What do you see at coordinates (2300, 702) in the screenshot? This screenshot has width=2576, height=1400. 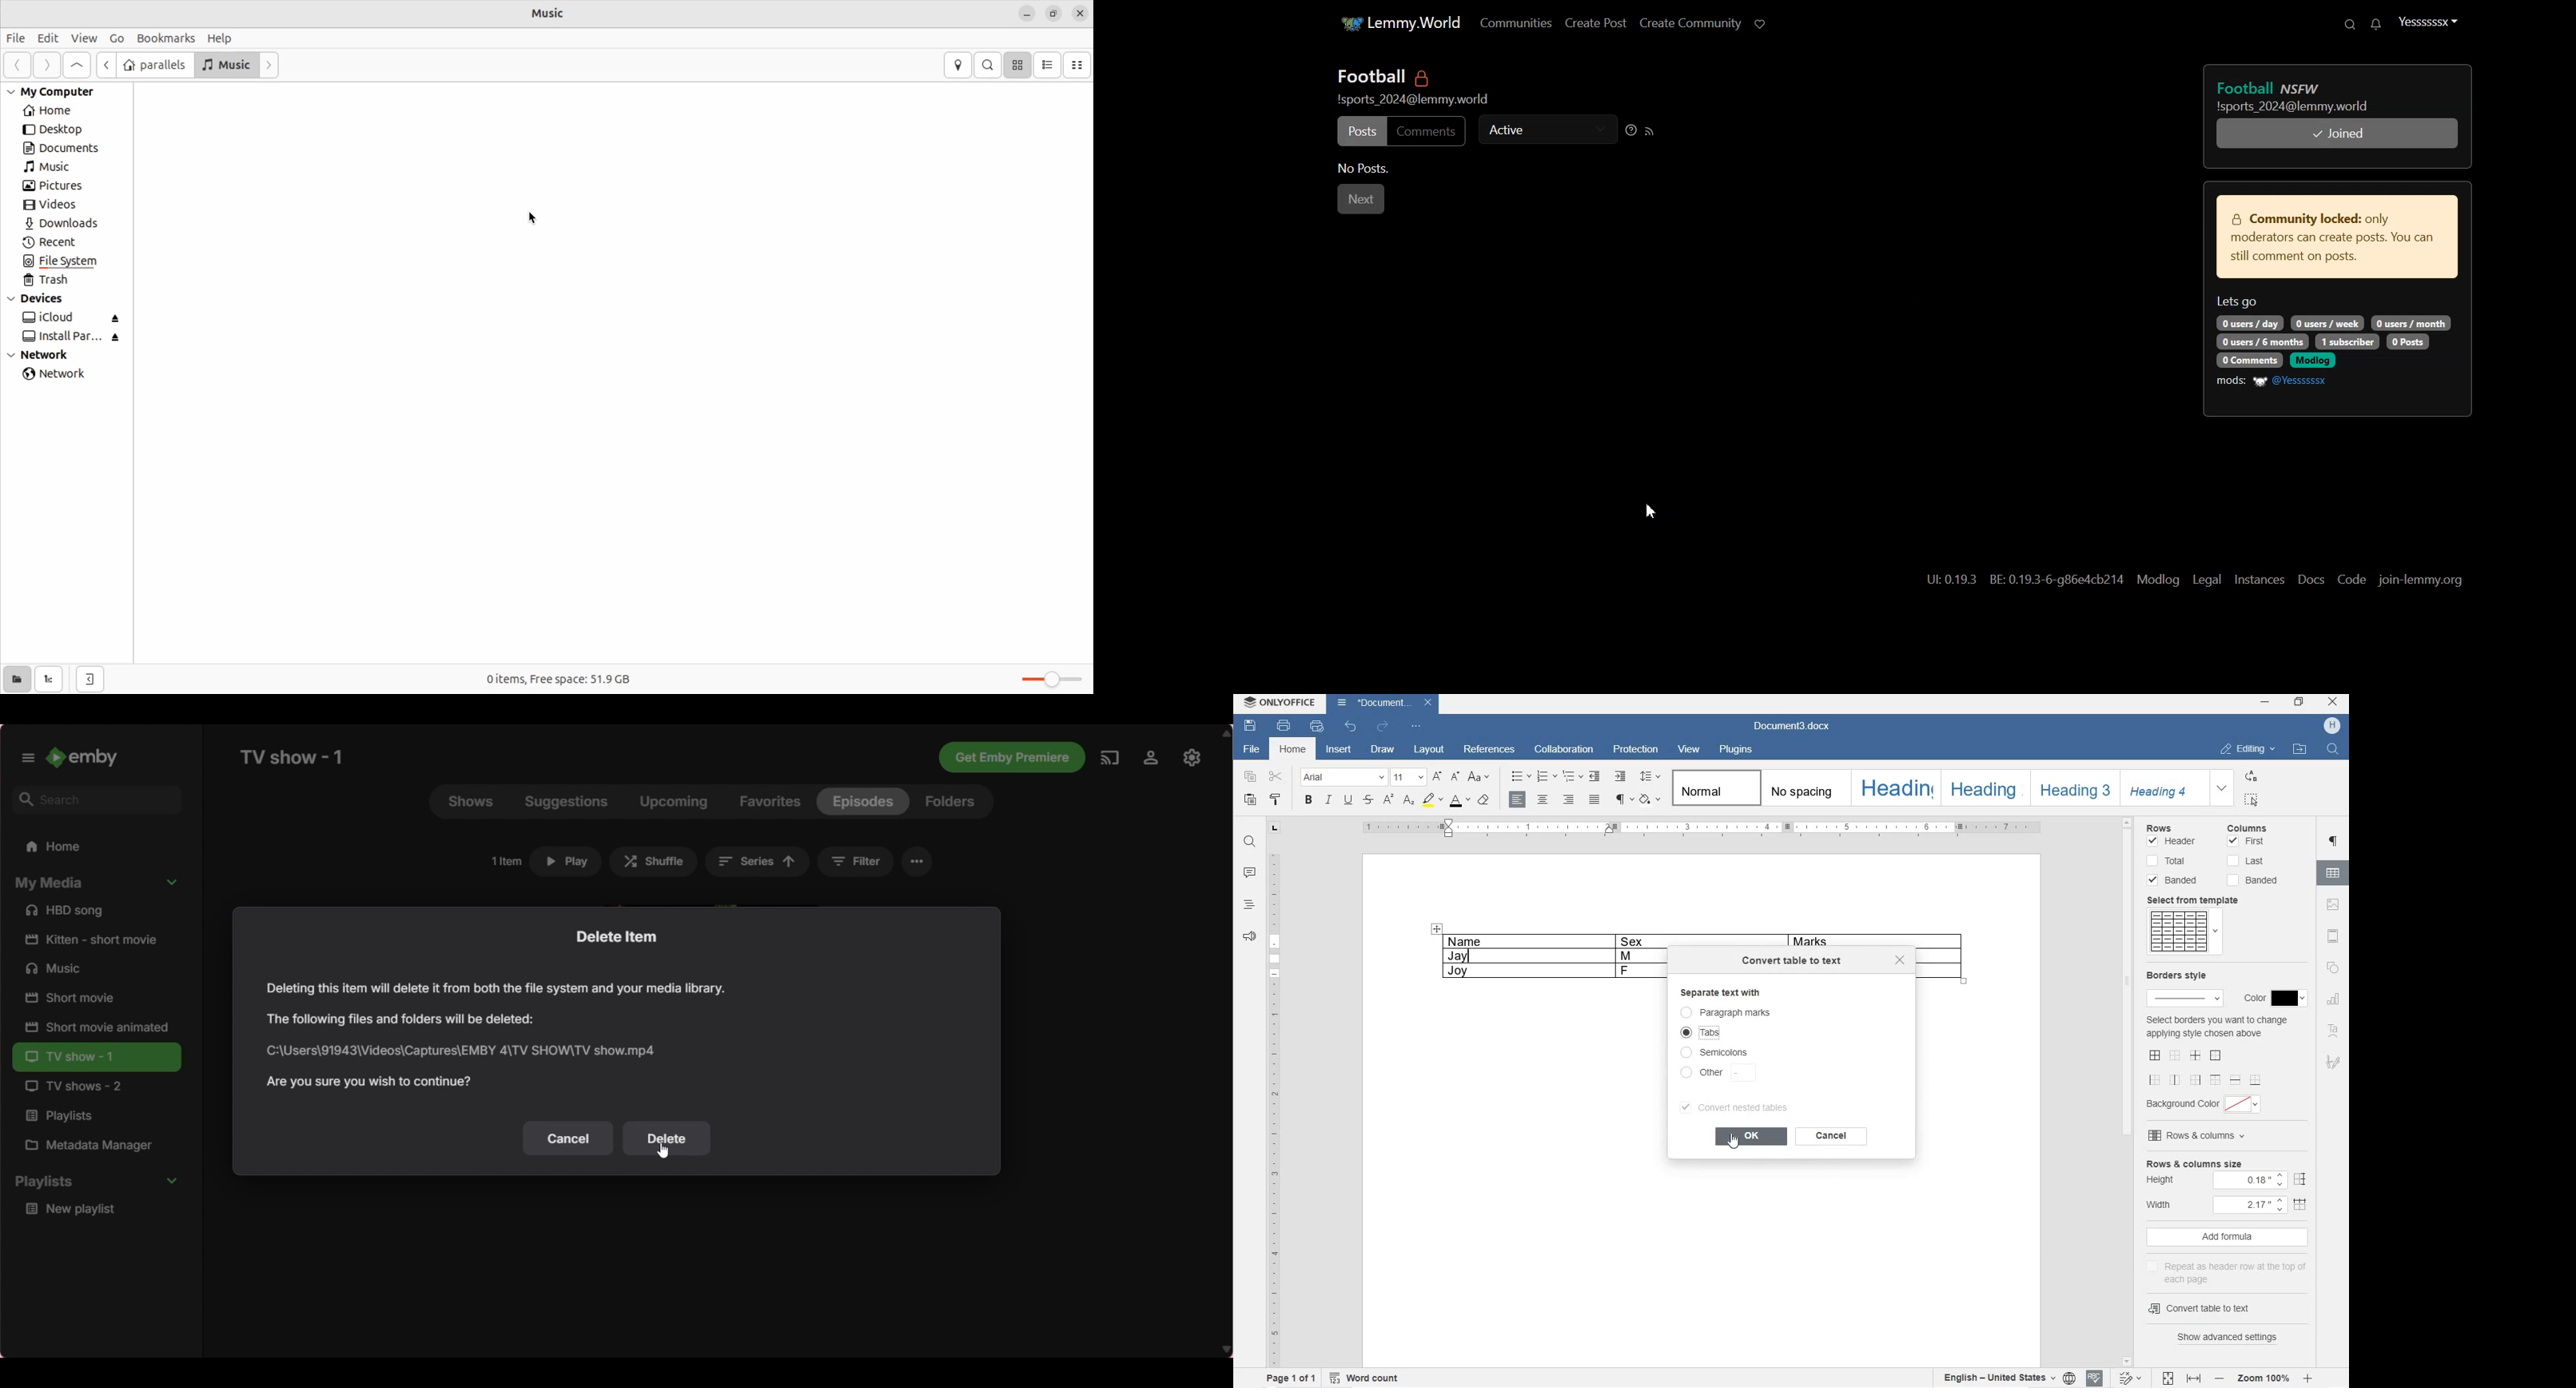 I see `RESTORE` at bounding box center [2300, 702].